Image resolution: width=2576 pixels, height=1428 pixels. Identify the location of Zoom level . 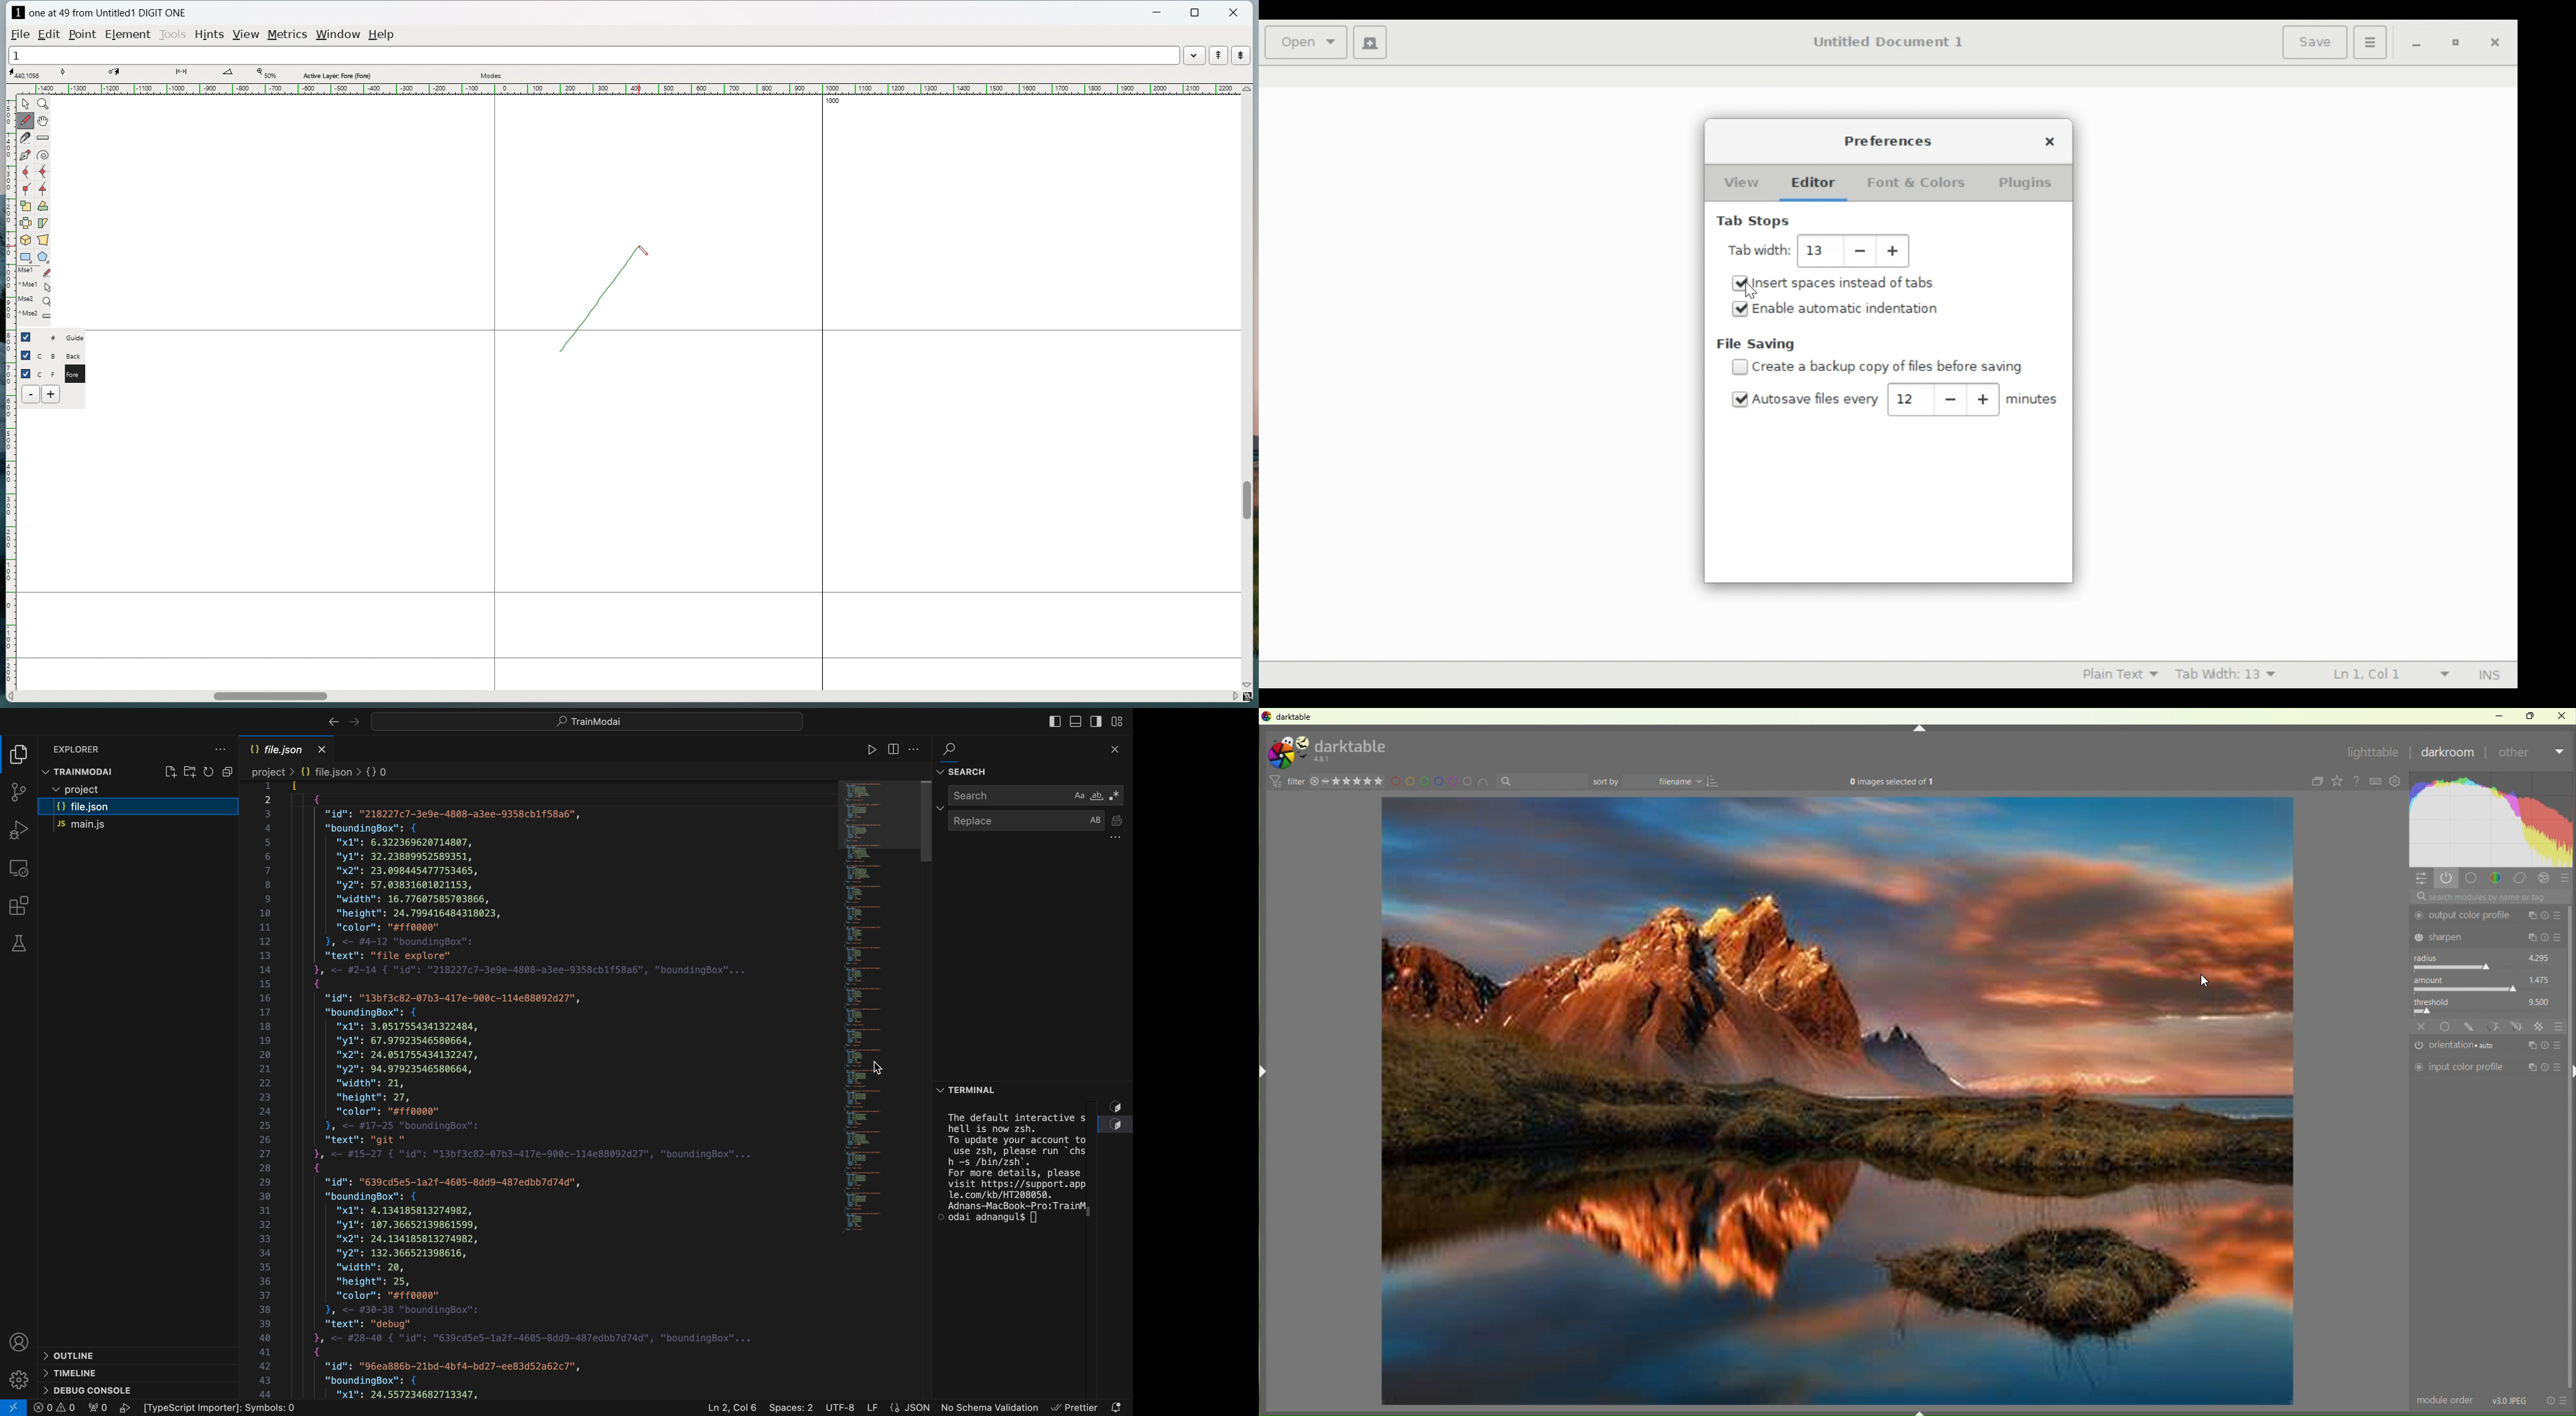
(266, 73).